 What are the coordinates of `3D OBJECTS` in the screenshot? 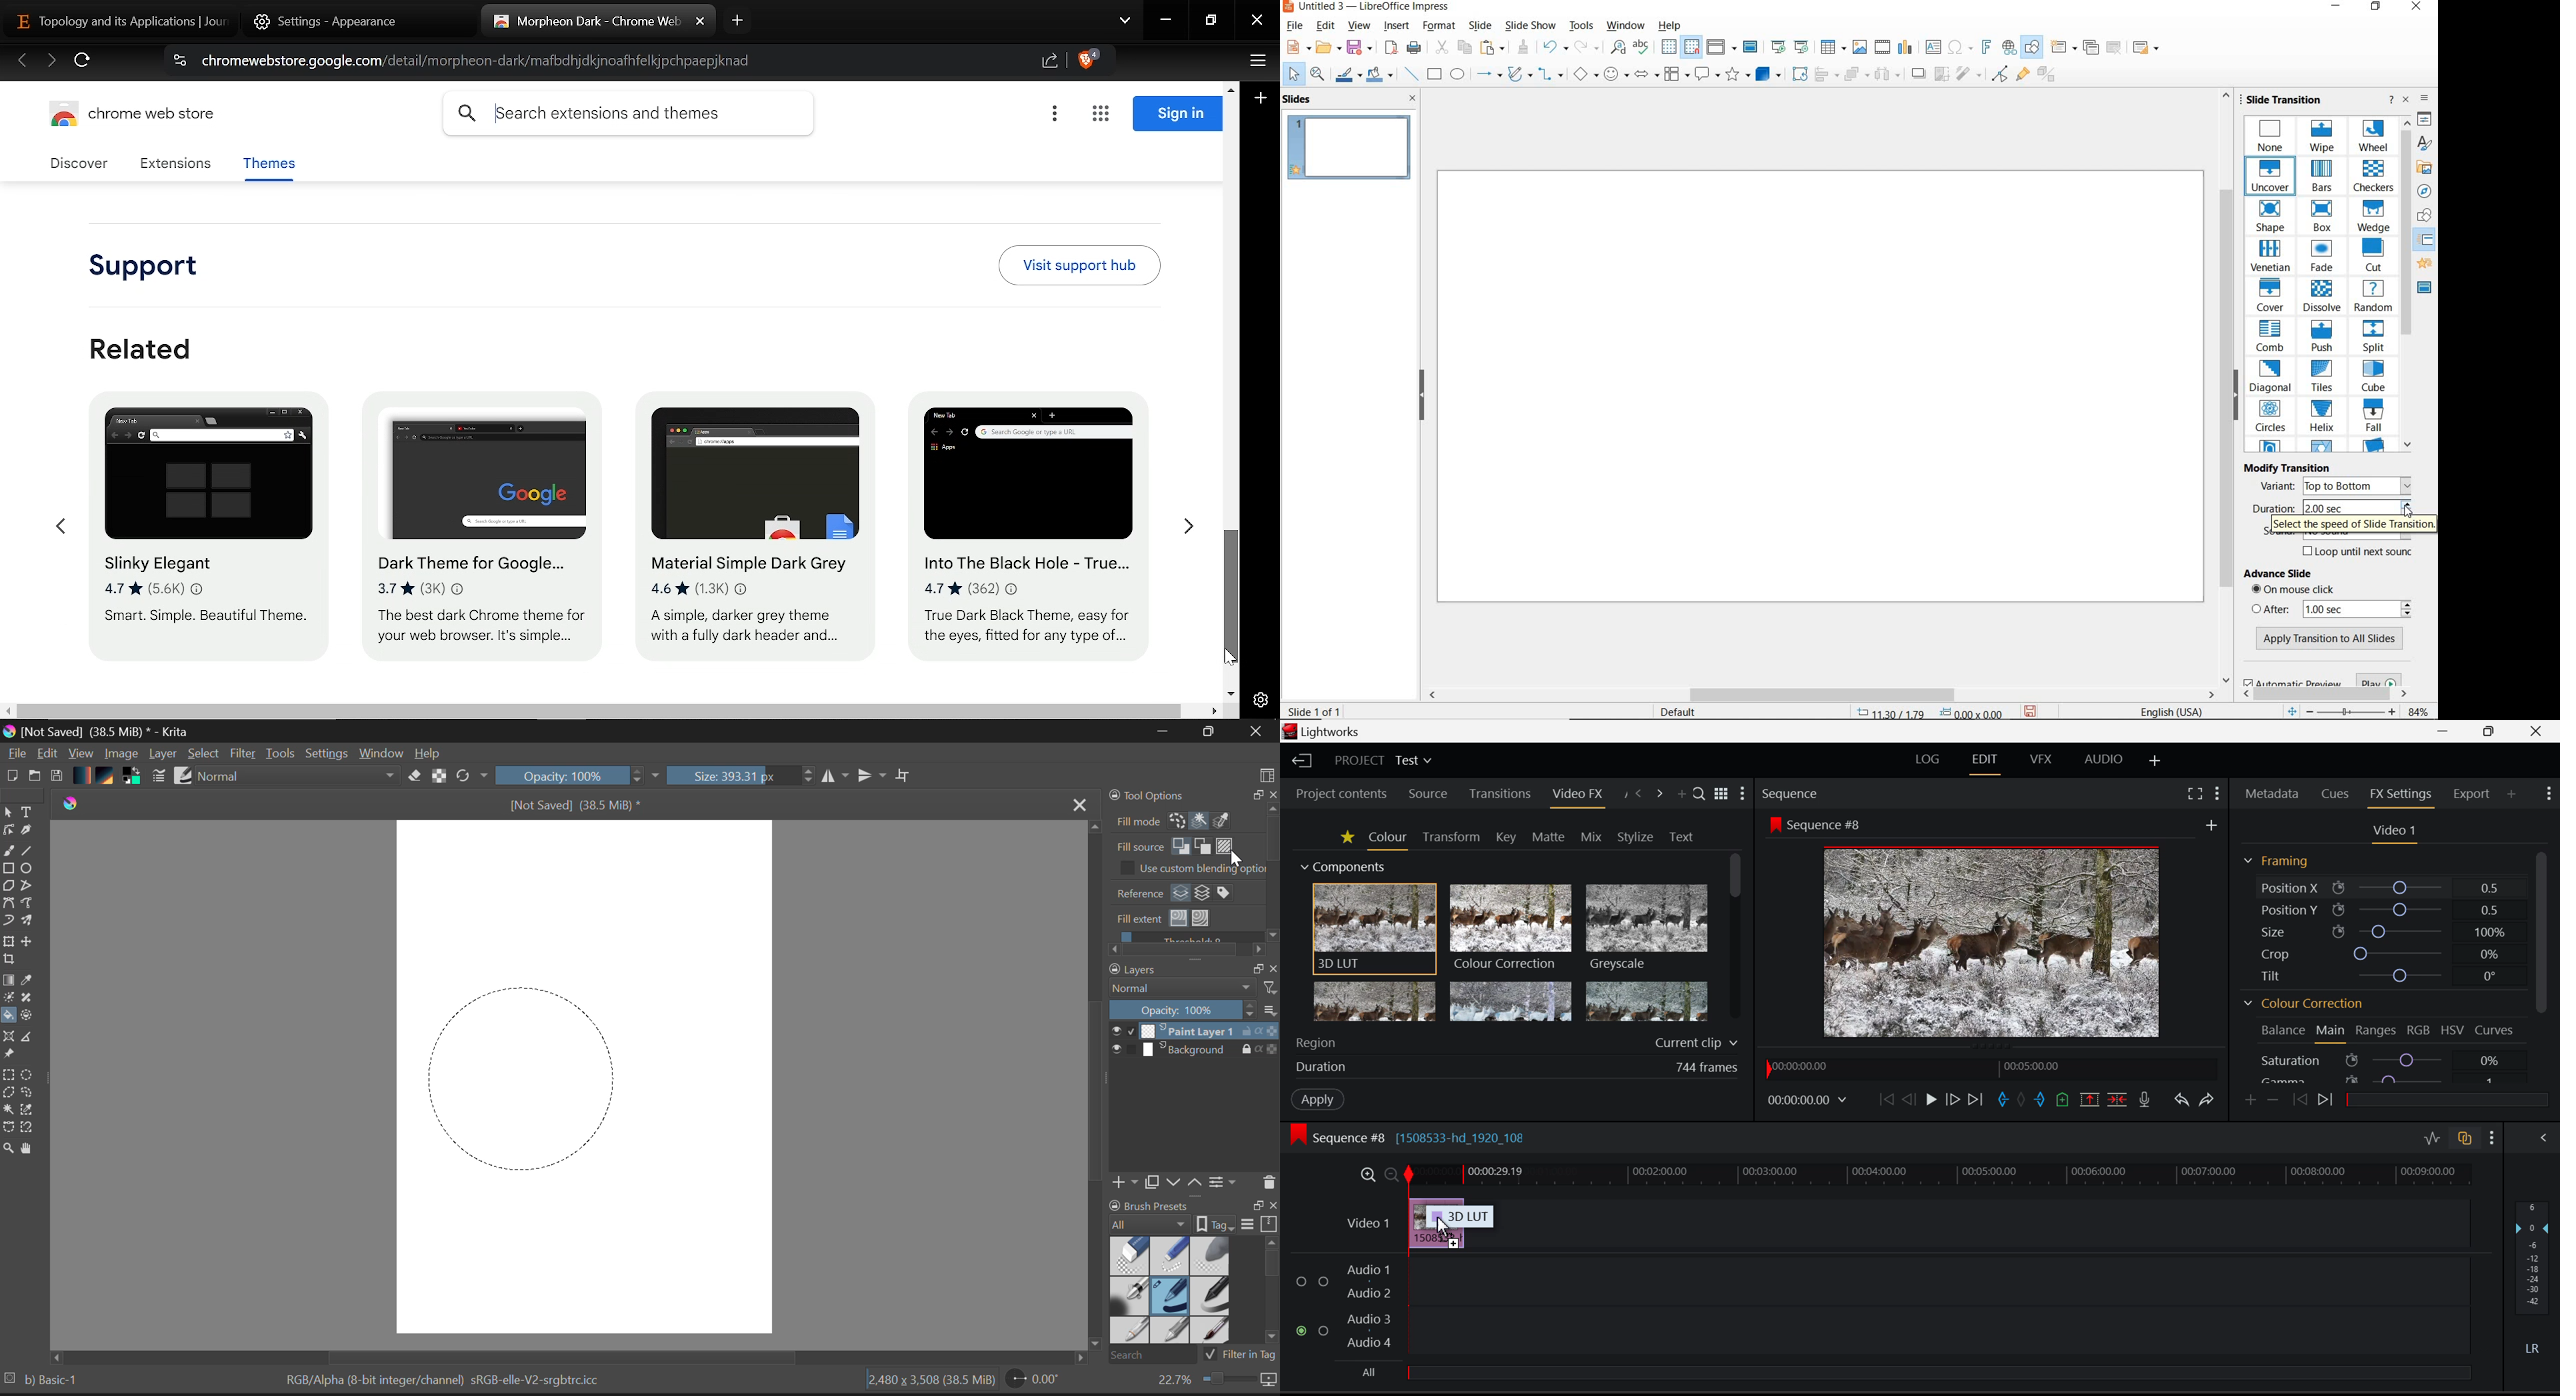 It's located at (1769, 74).